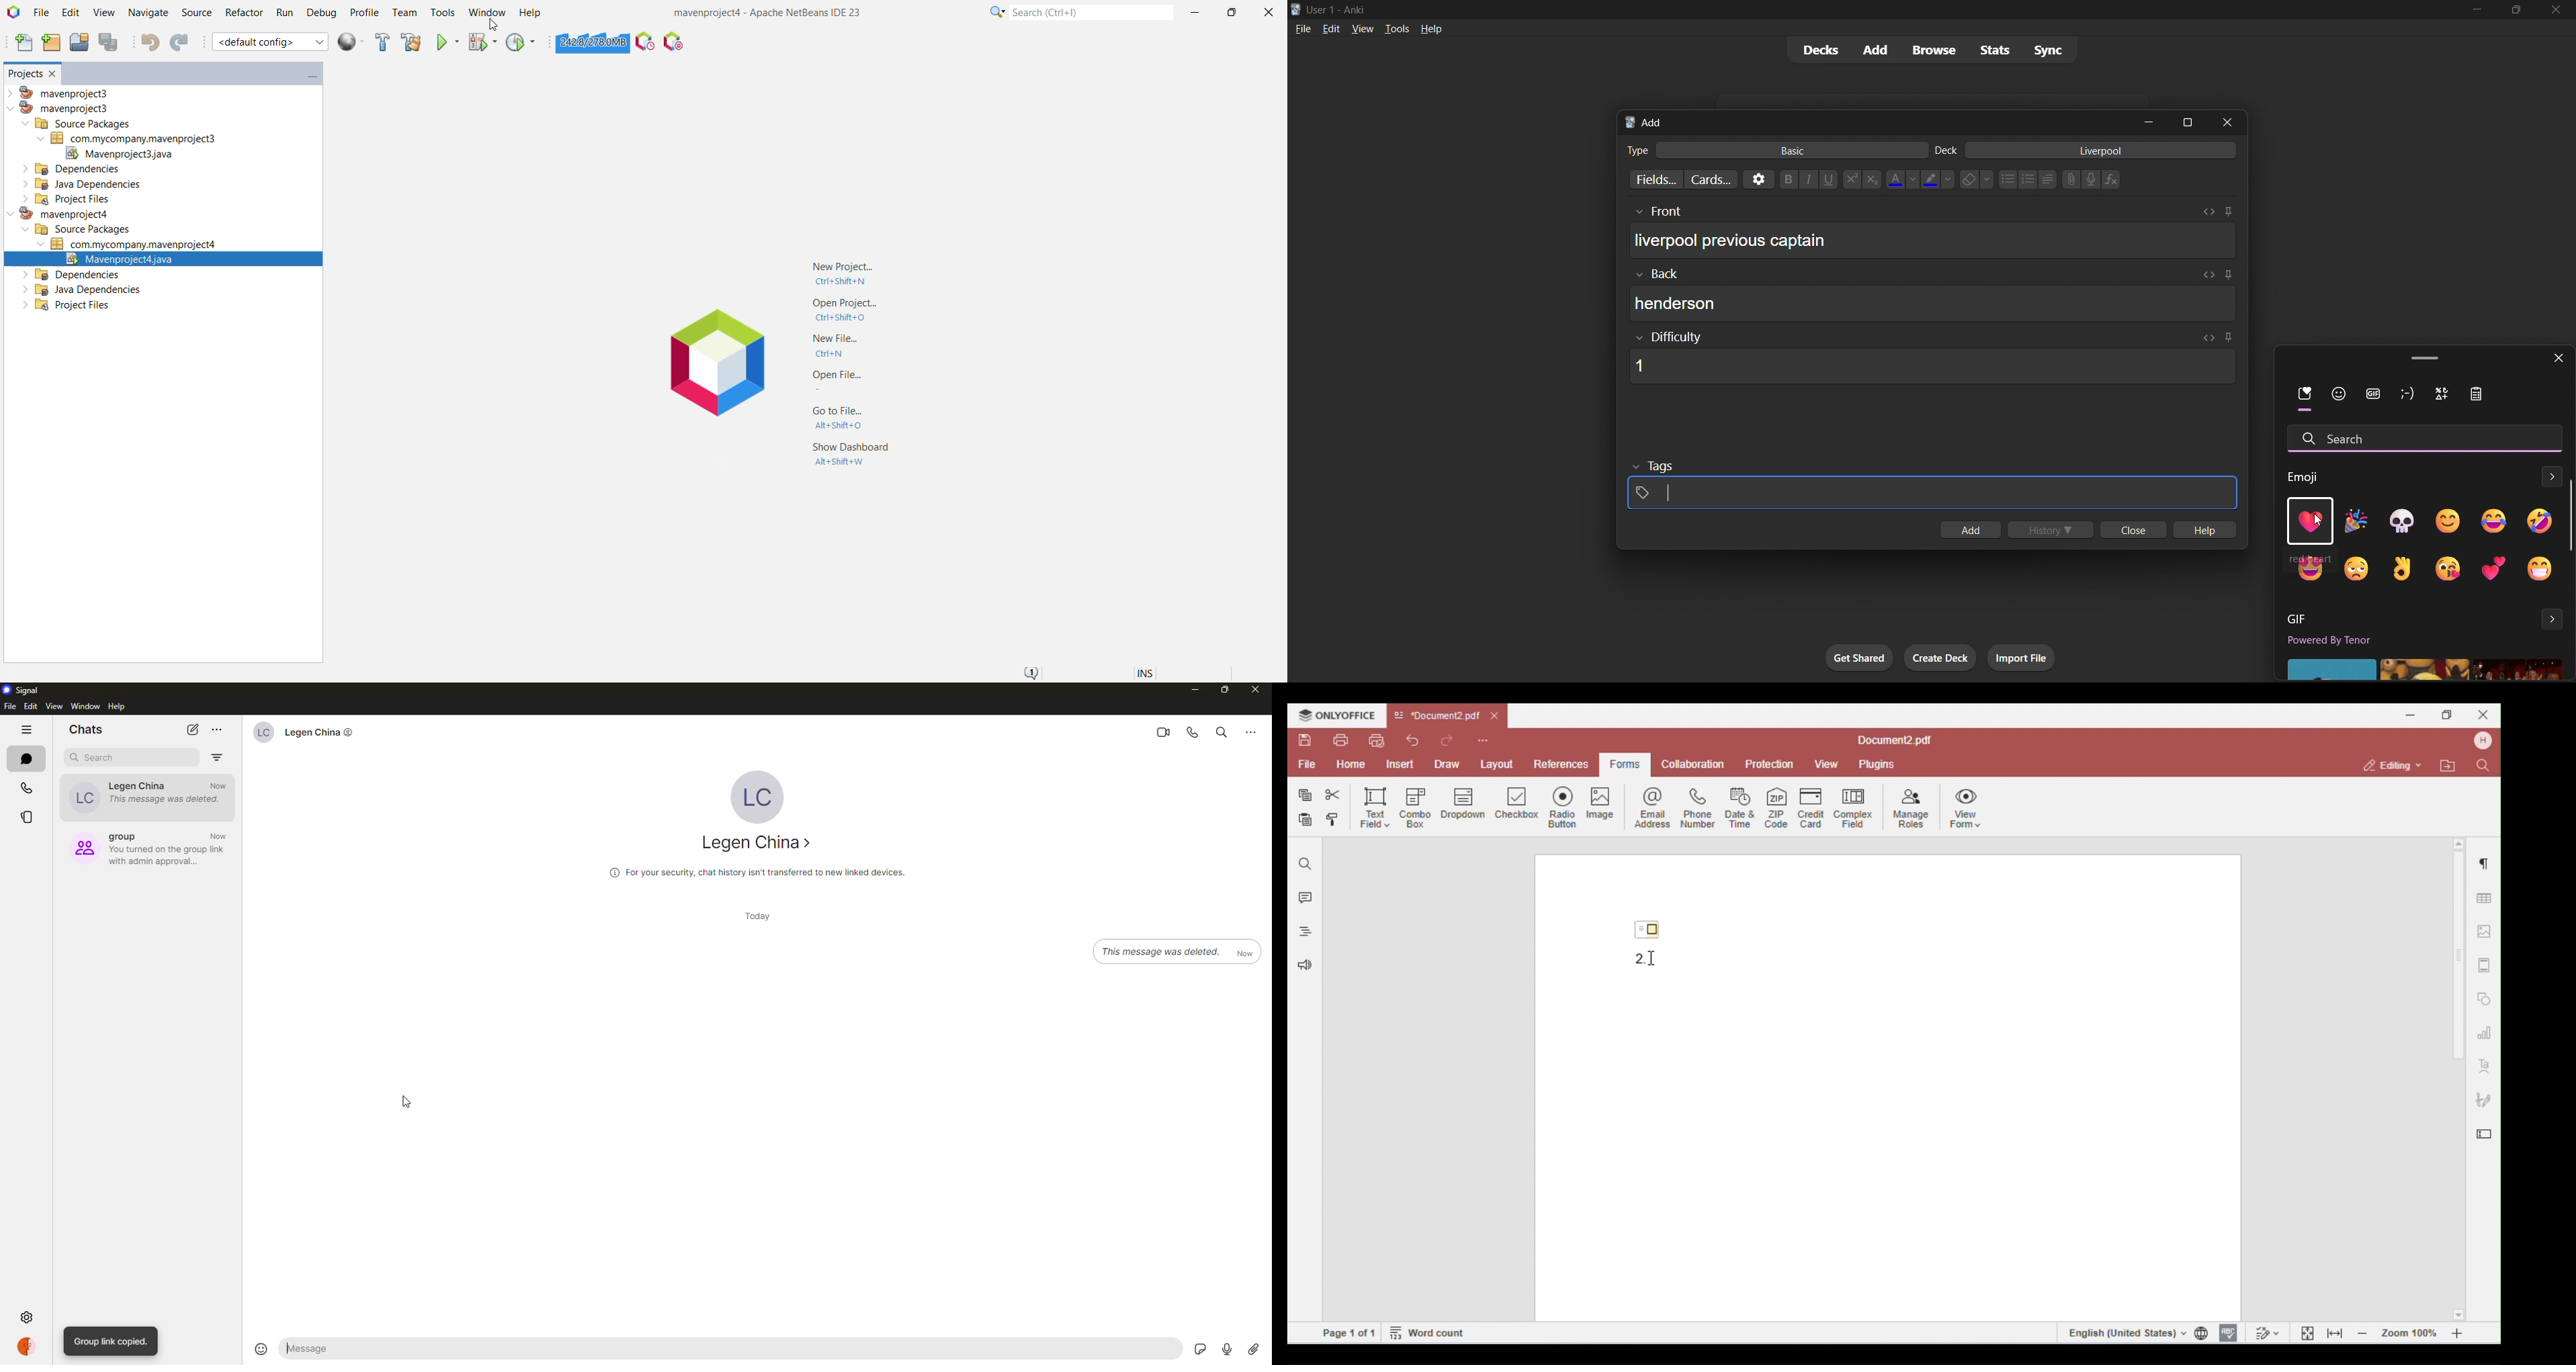 Image resolution: width=2576 pixels, height=1372 pixels. I want to click on emoji, so click(2538, 522).